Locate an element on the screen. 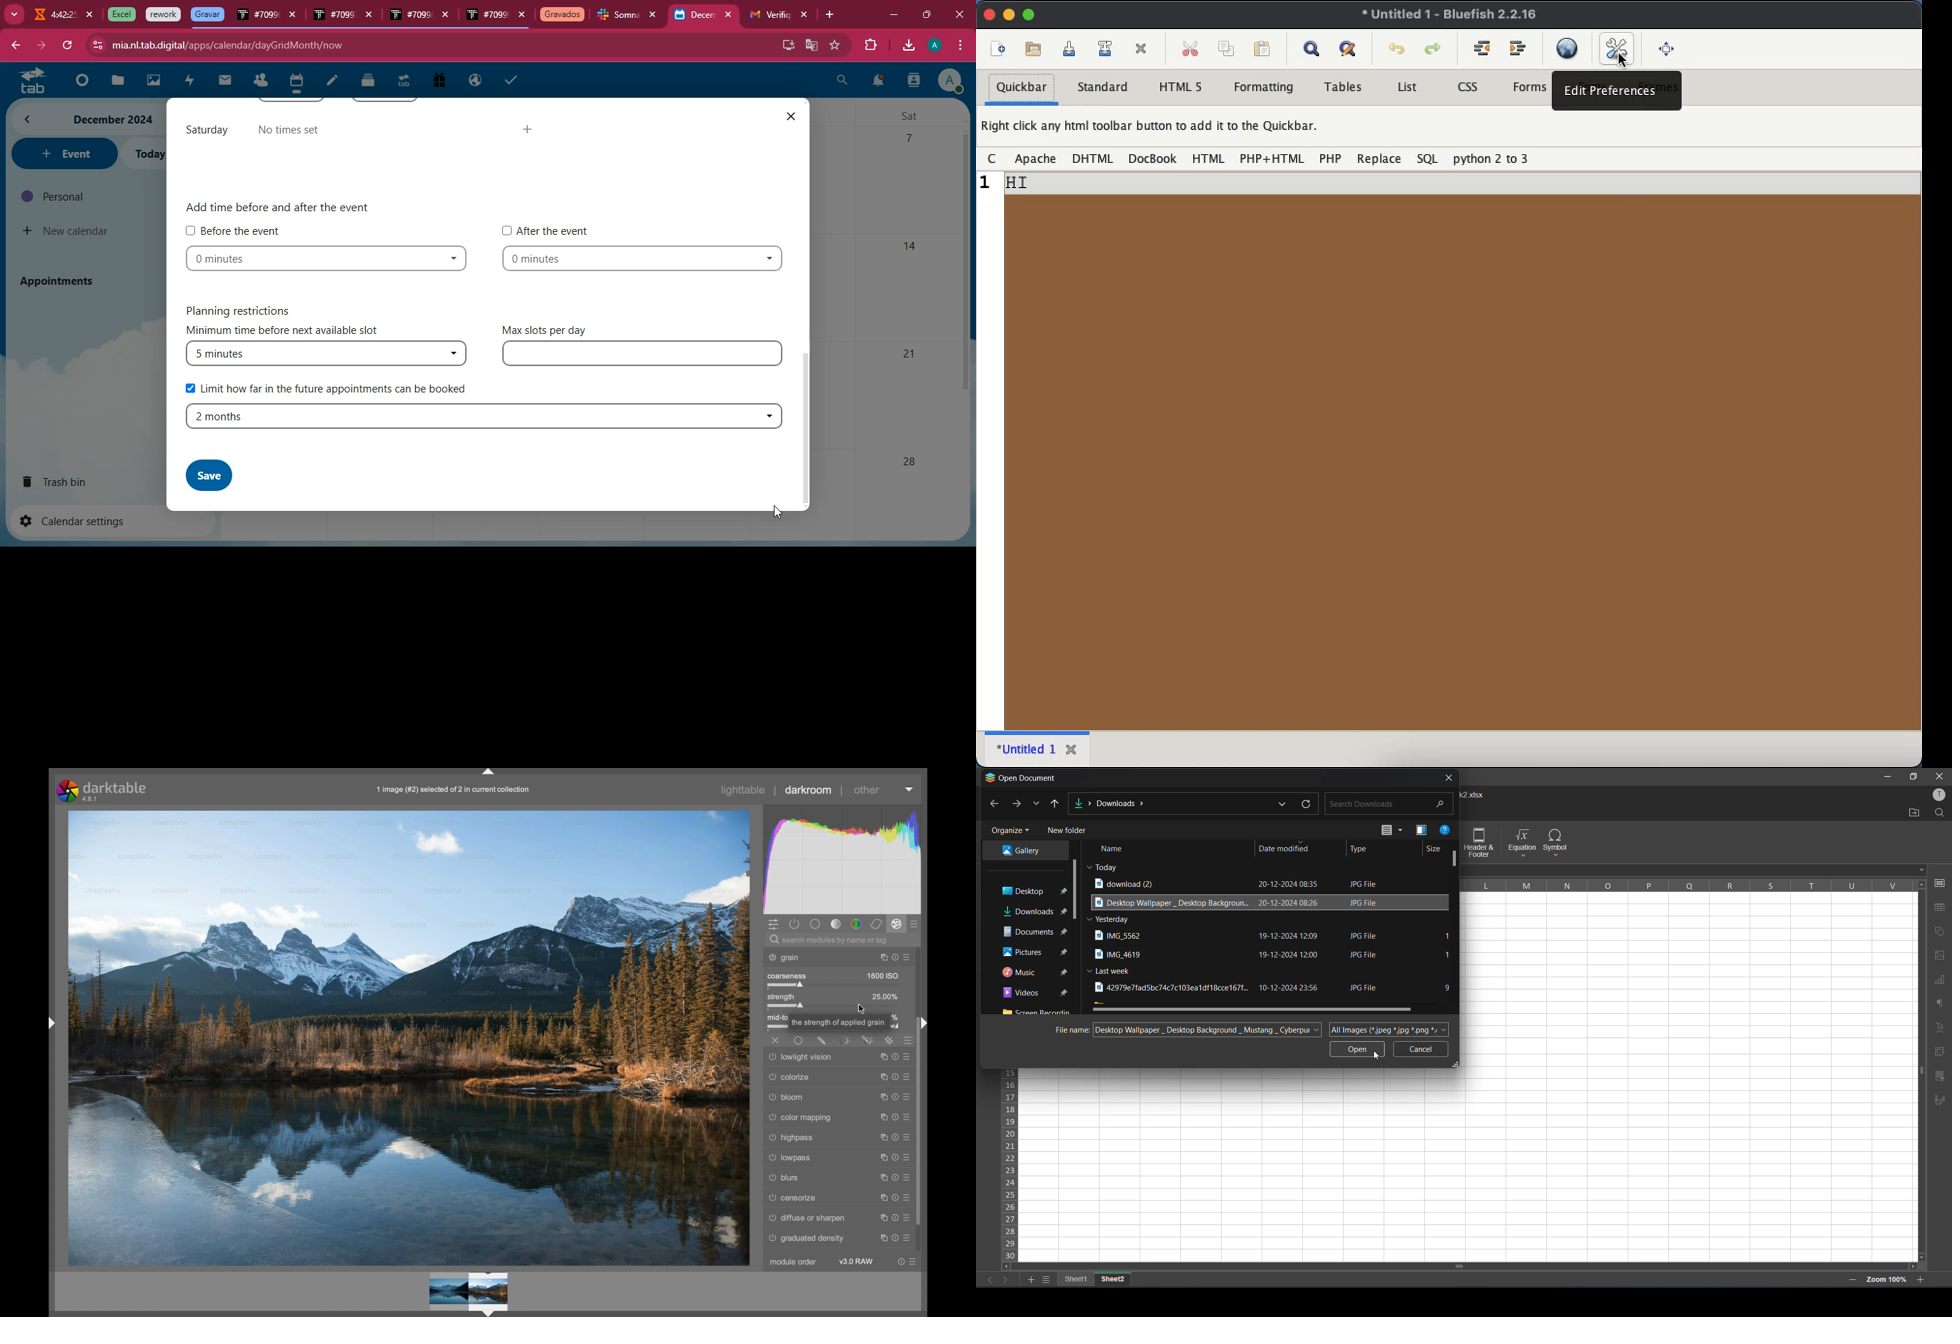 The height and width of the screenshot is (1344, 1960). tab is located at coordinates (487, 16).